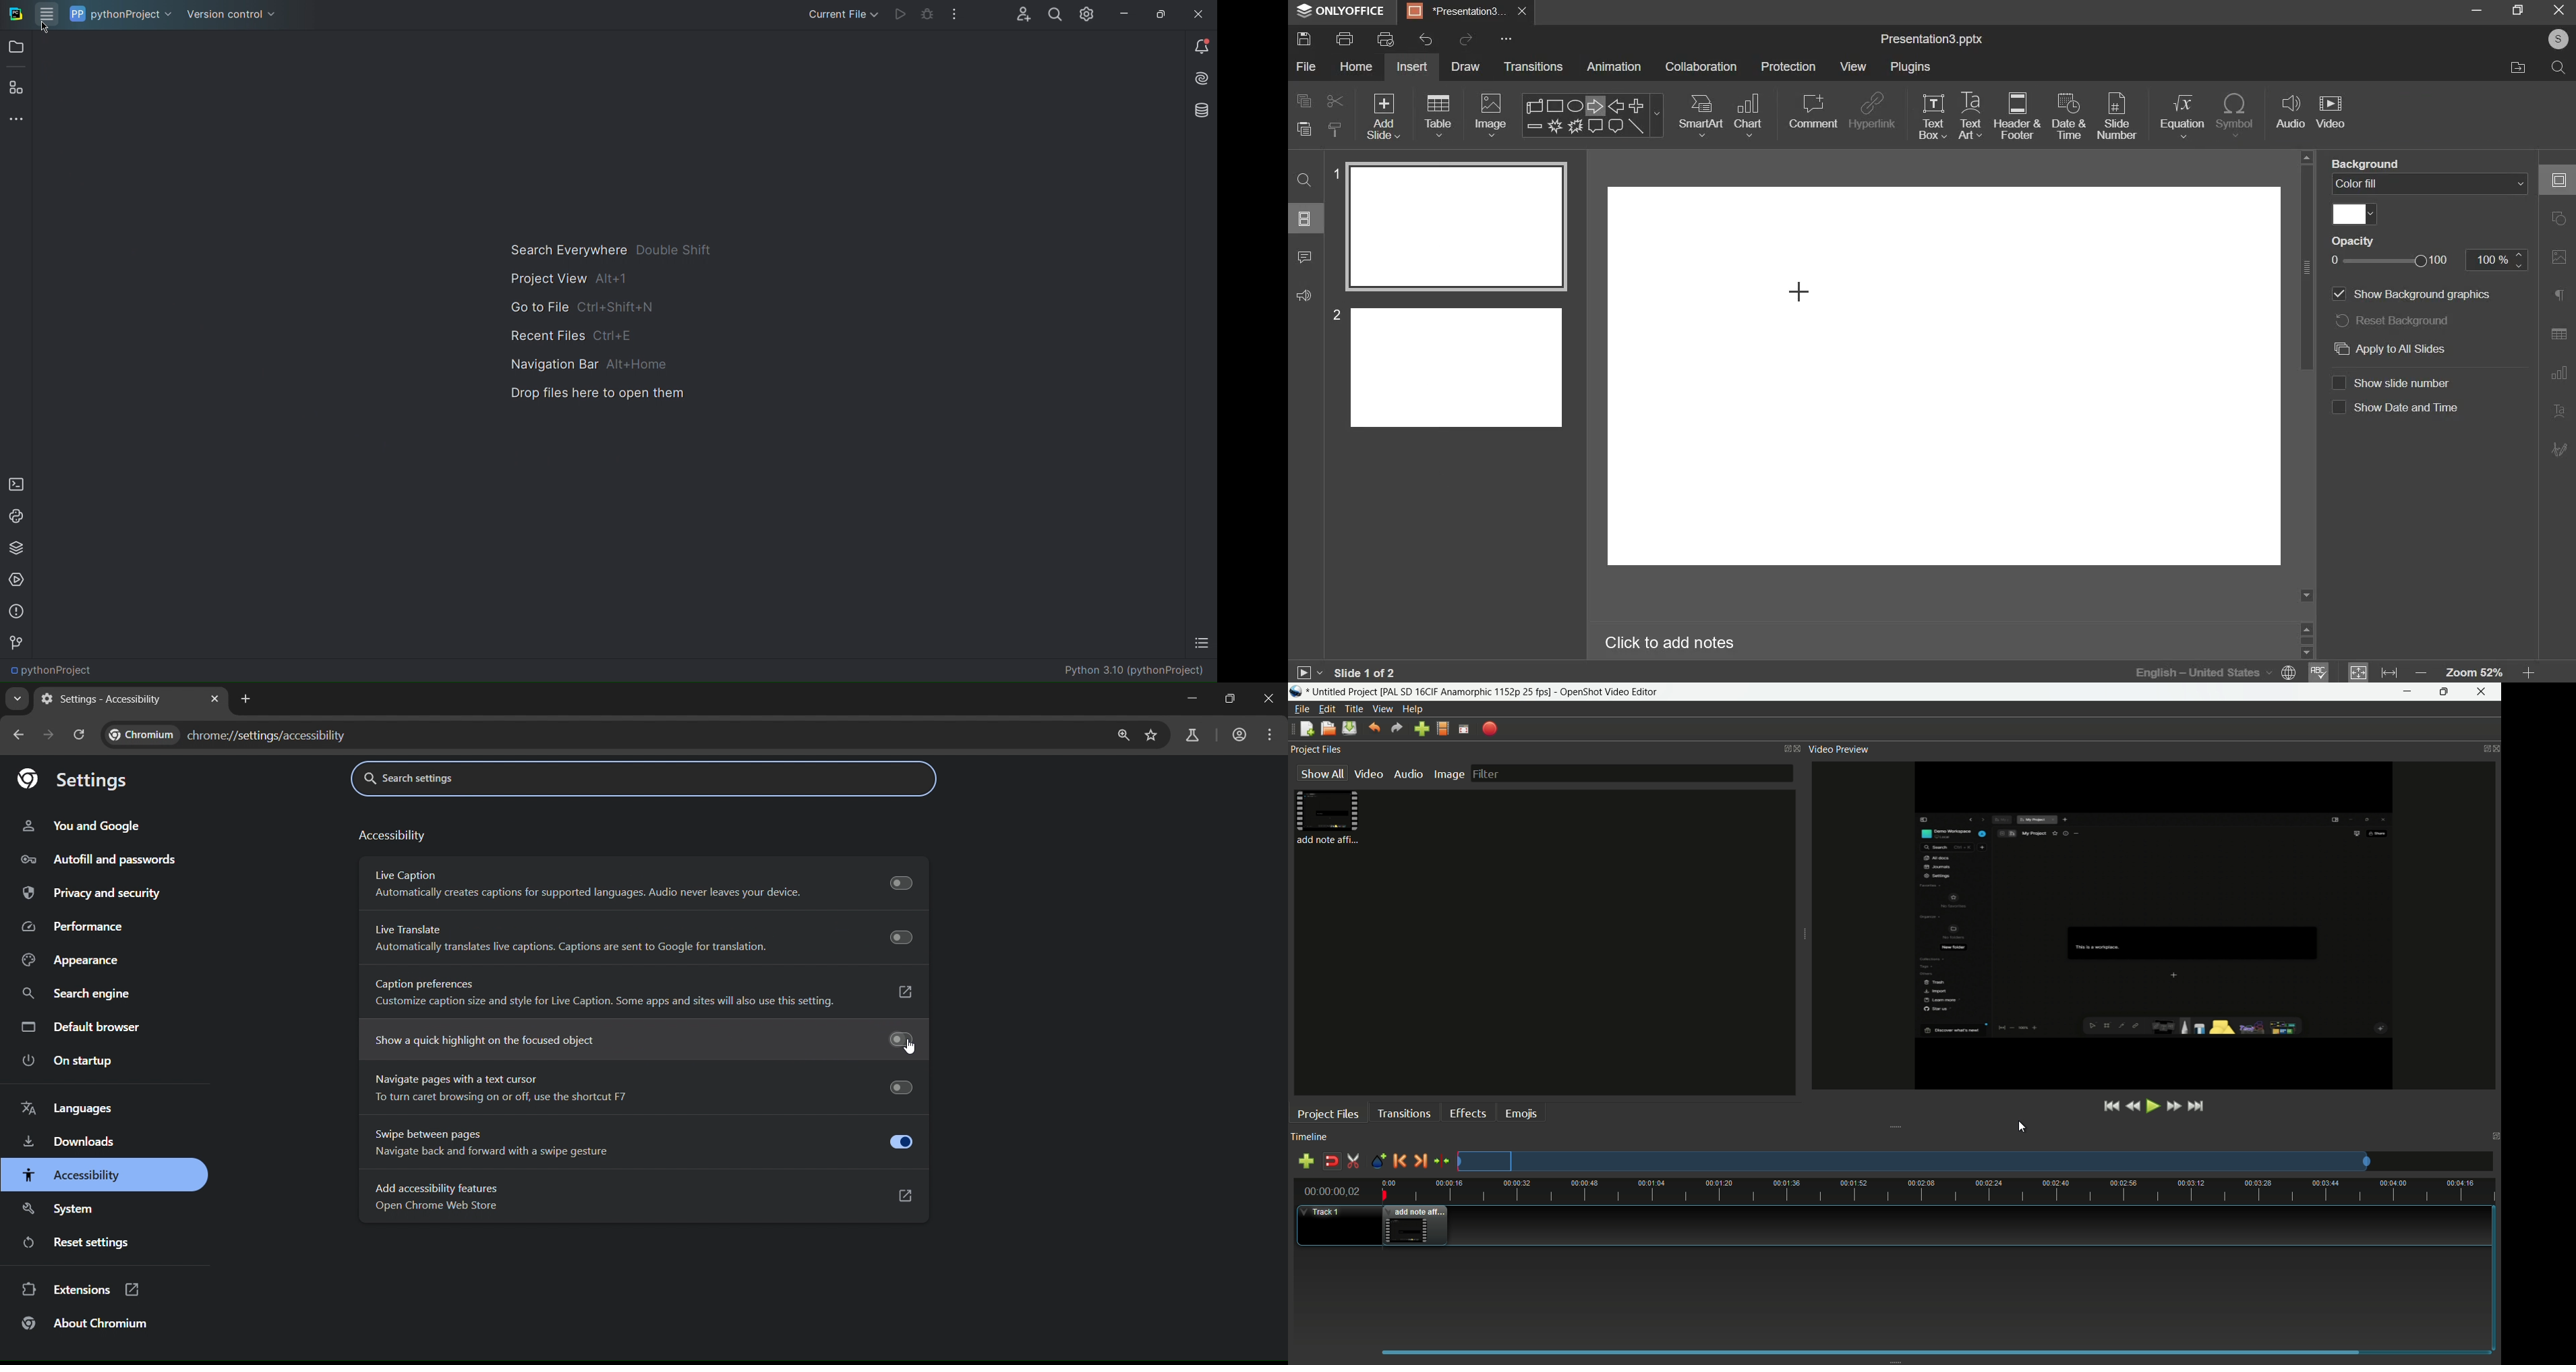 Image resolution: width=2576 pixels, height=1372 pixels. What do you see at coordinates (84, 827) in the screenshot?
I see `you and google` at bounding box center [84, 827].